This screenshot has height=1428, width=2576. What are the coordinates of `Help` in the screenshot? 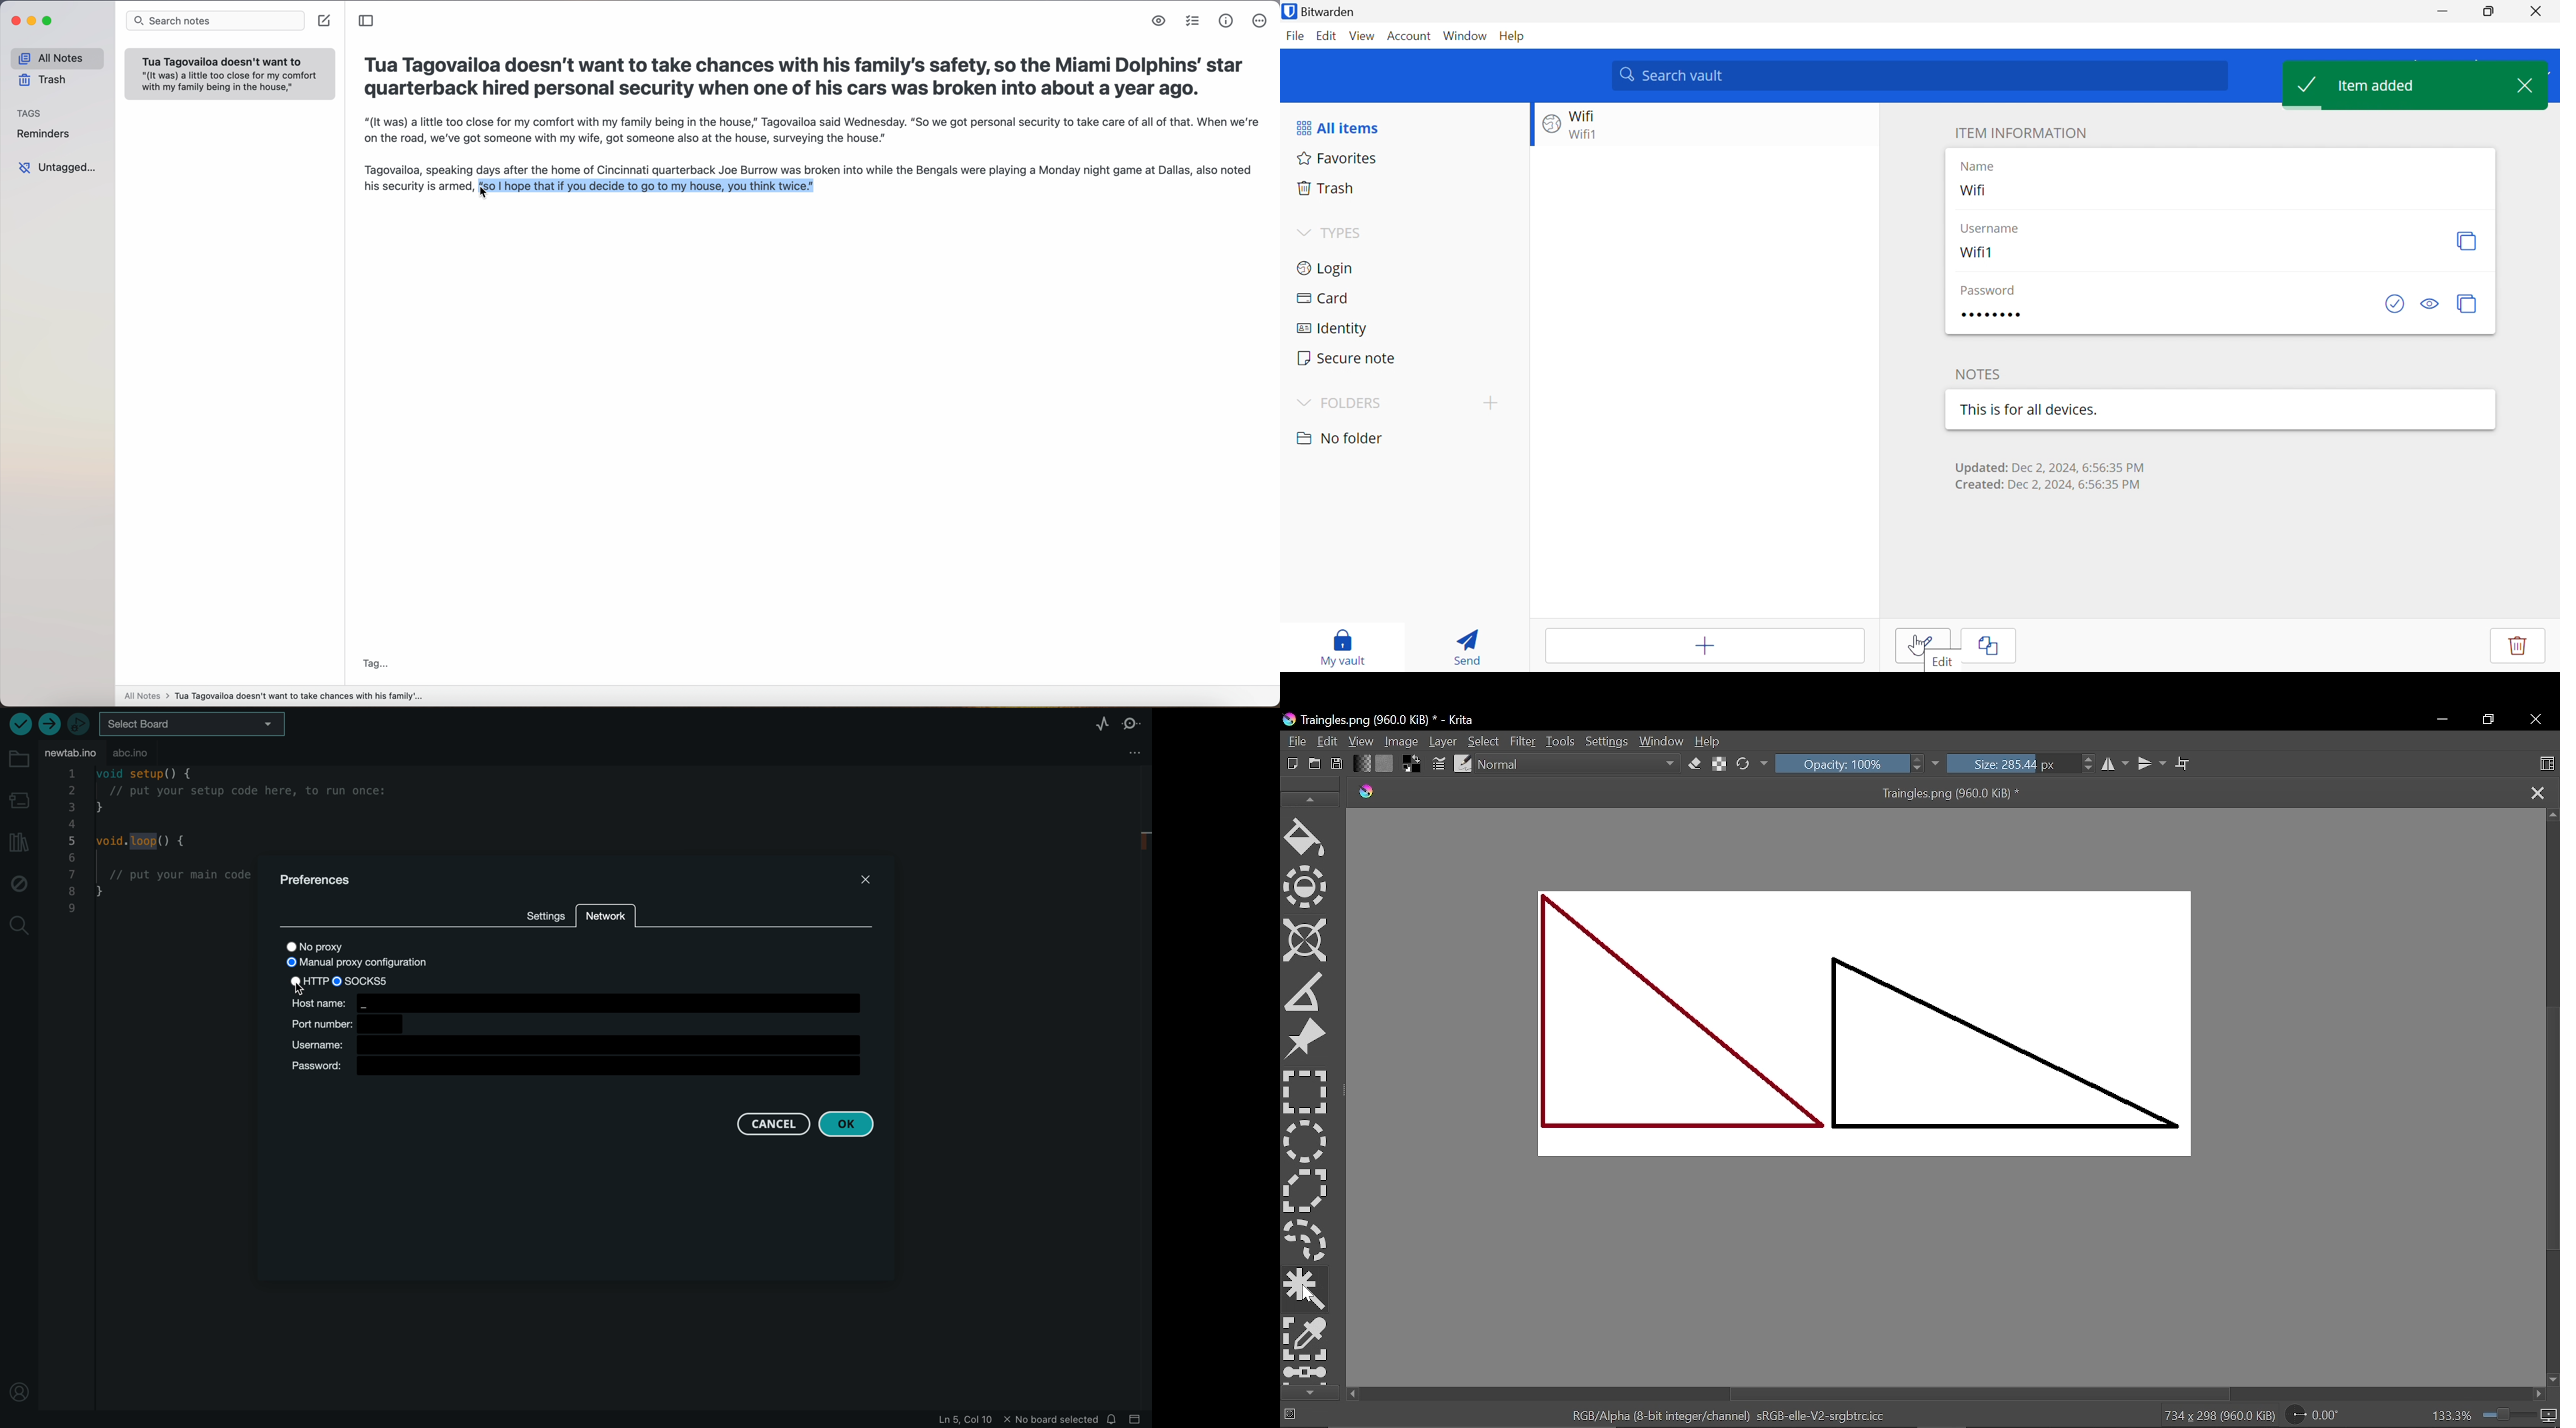 It's located at (1515, 35).